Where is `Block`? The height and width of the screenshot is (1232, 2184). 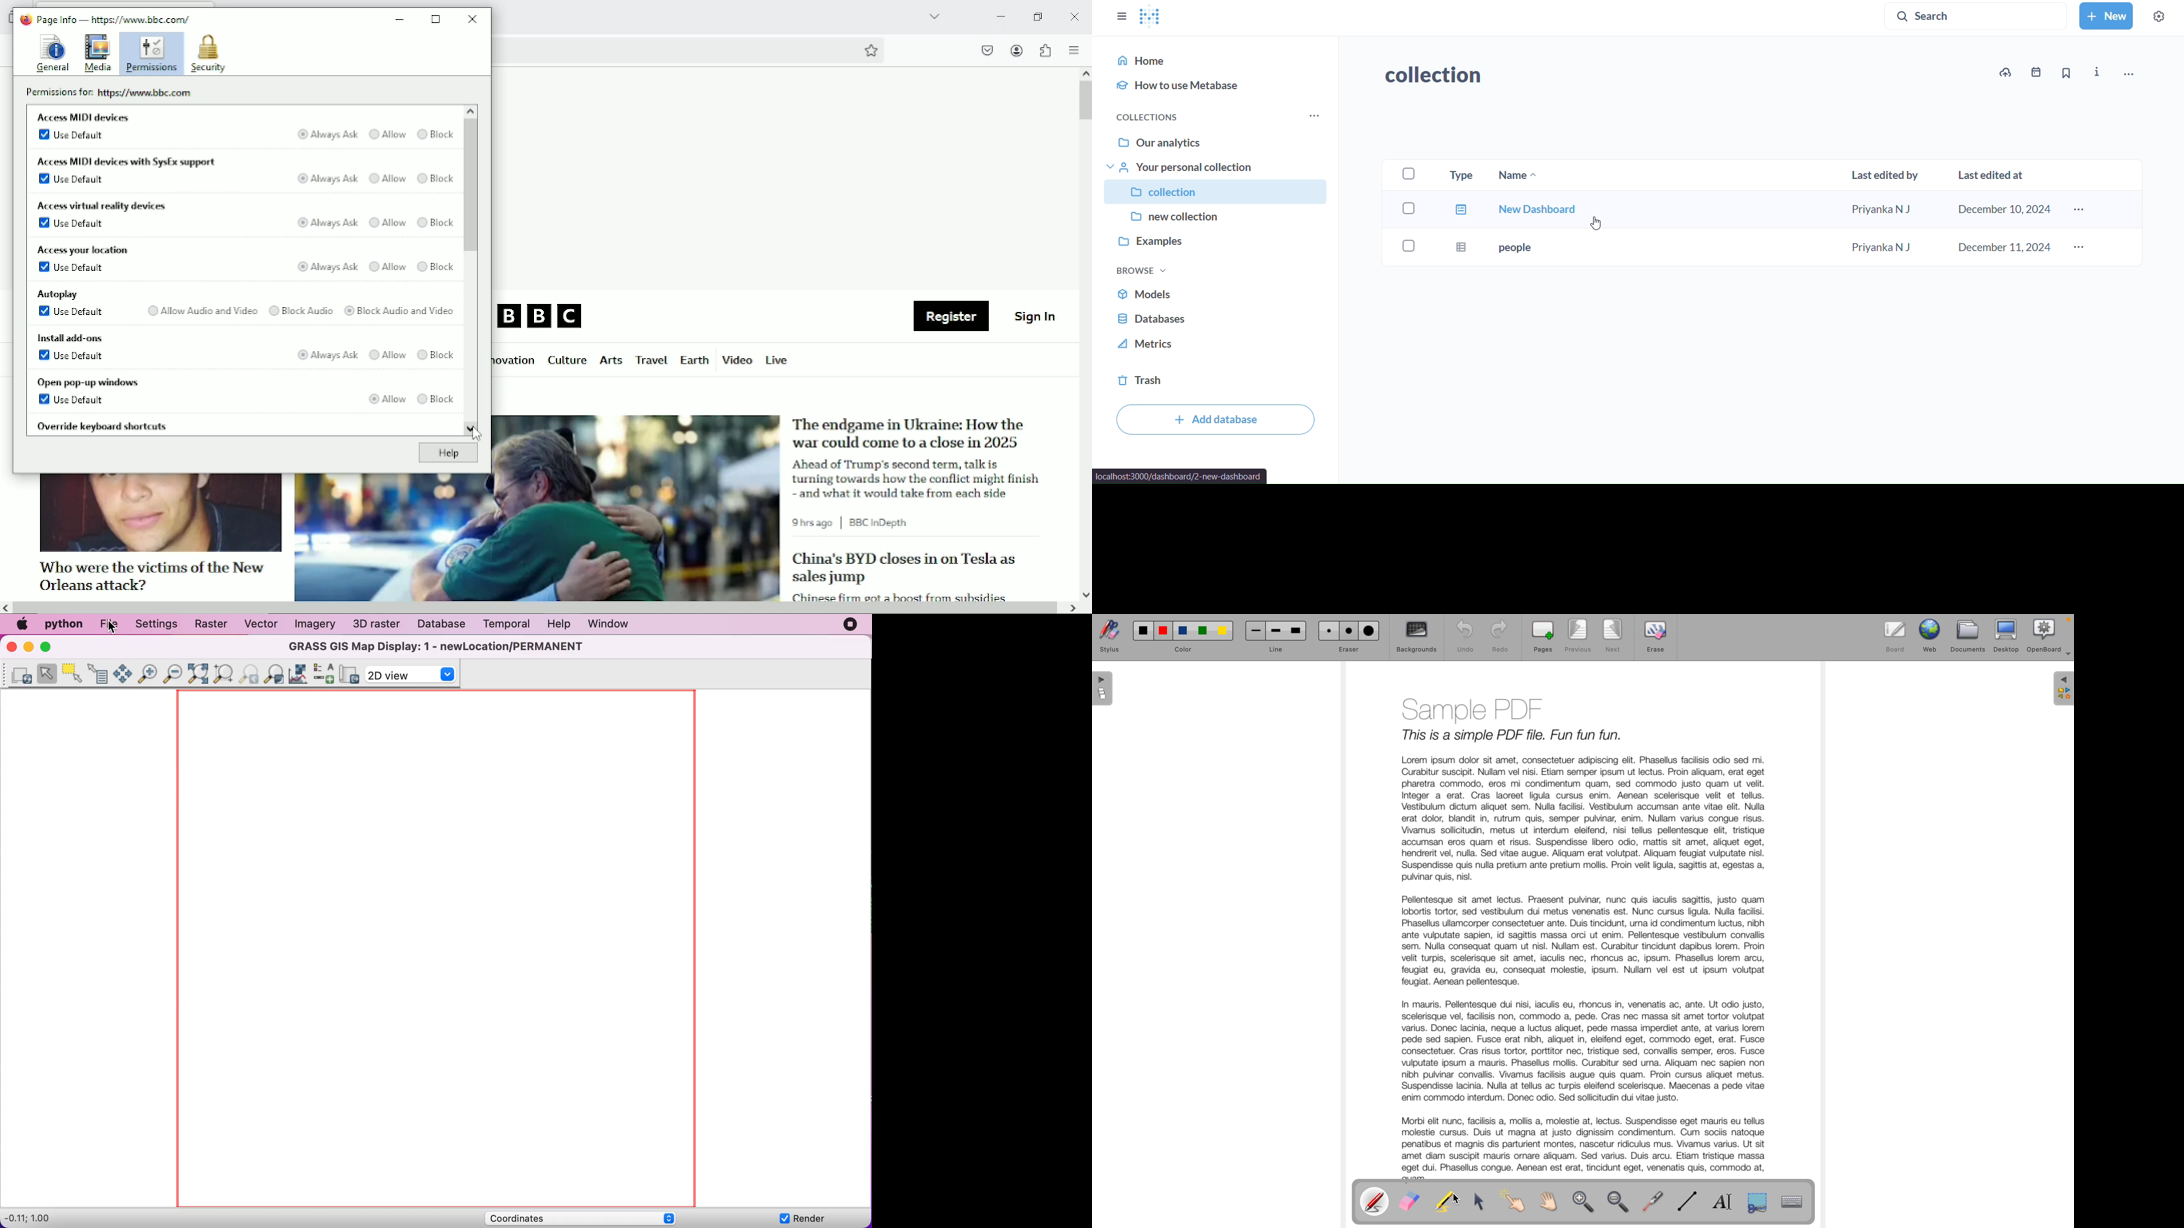
Block is located at coordinates (436, 355).